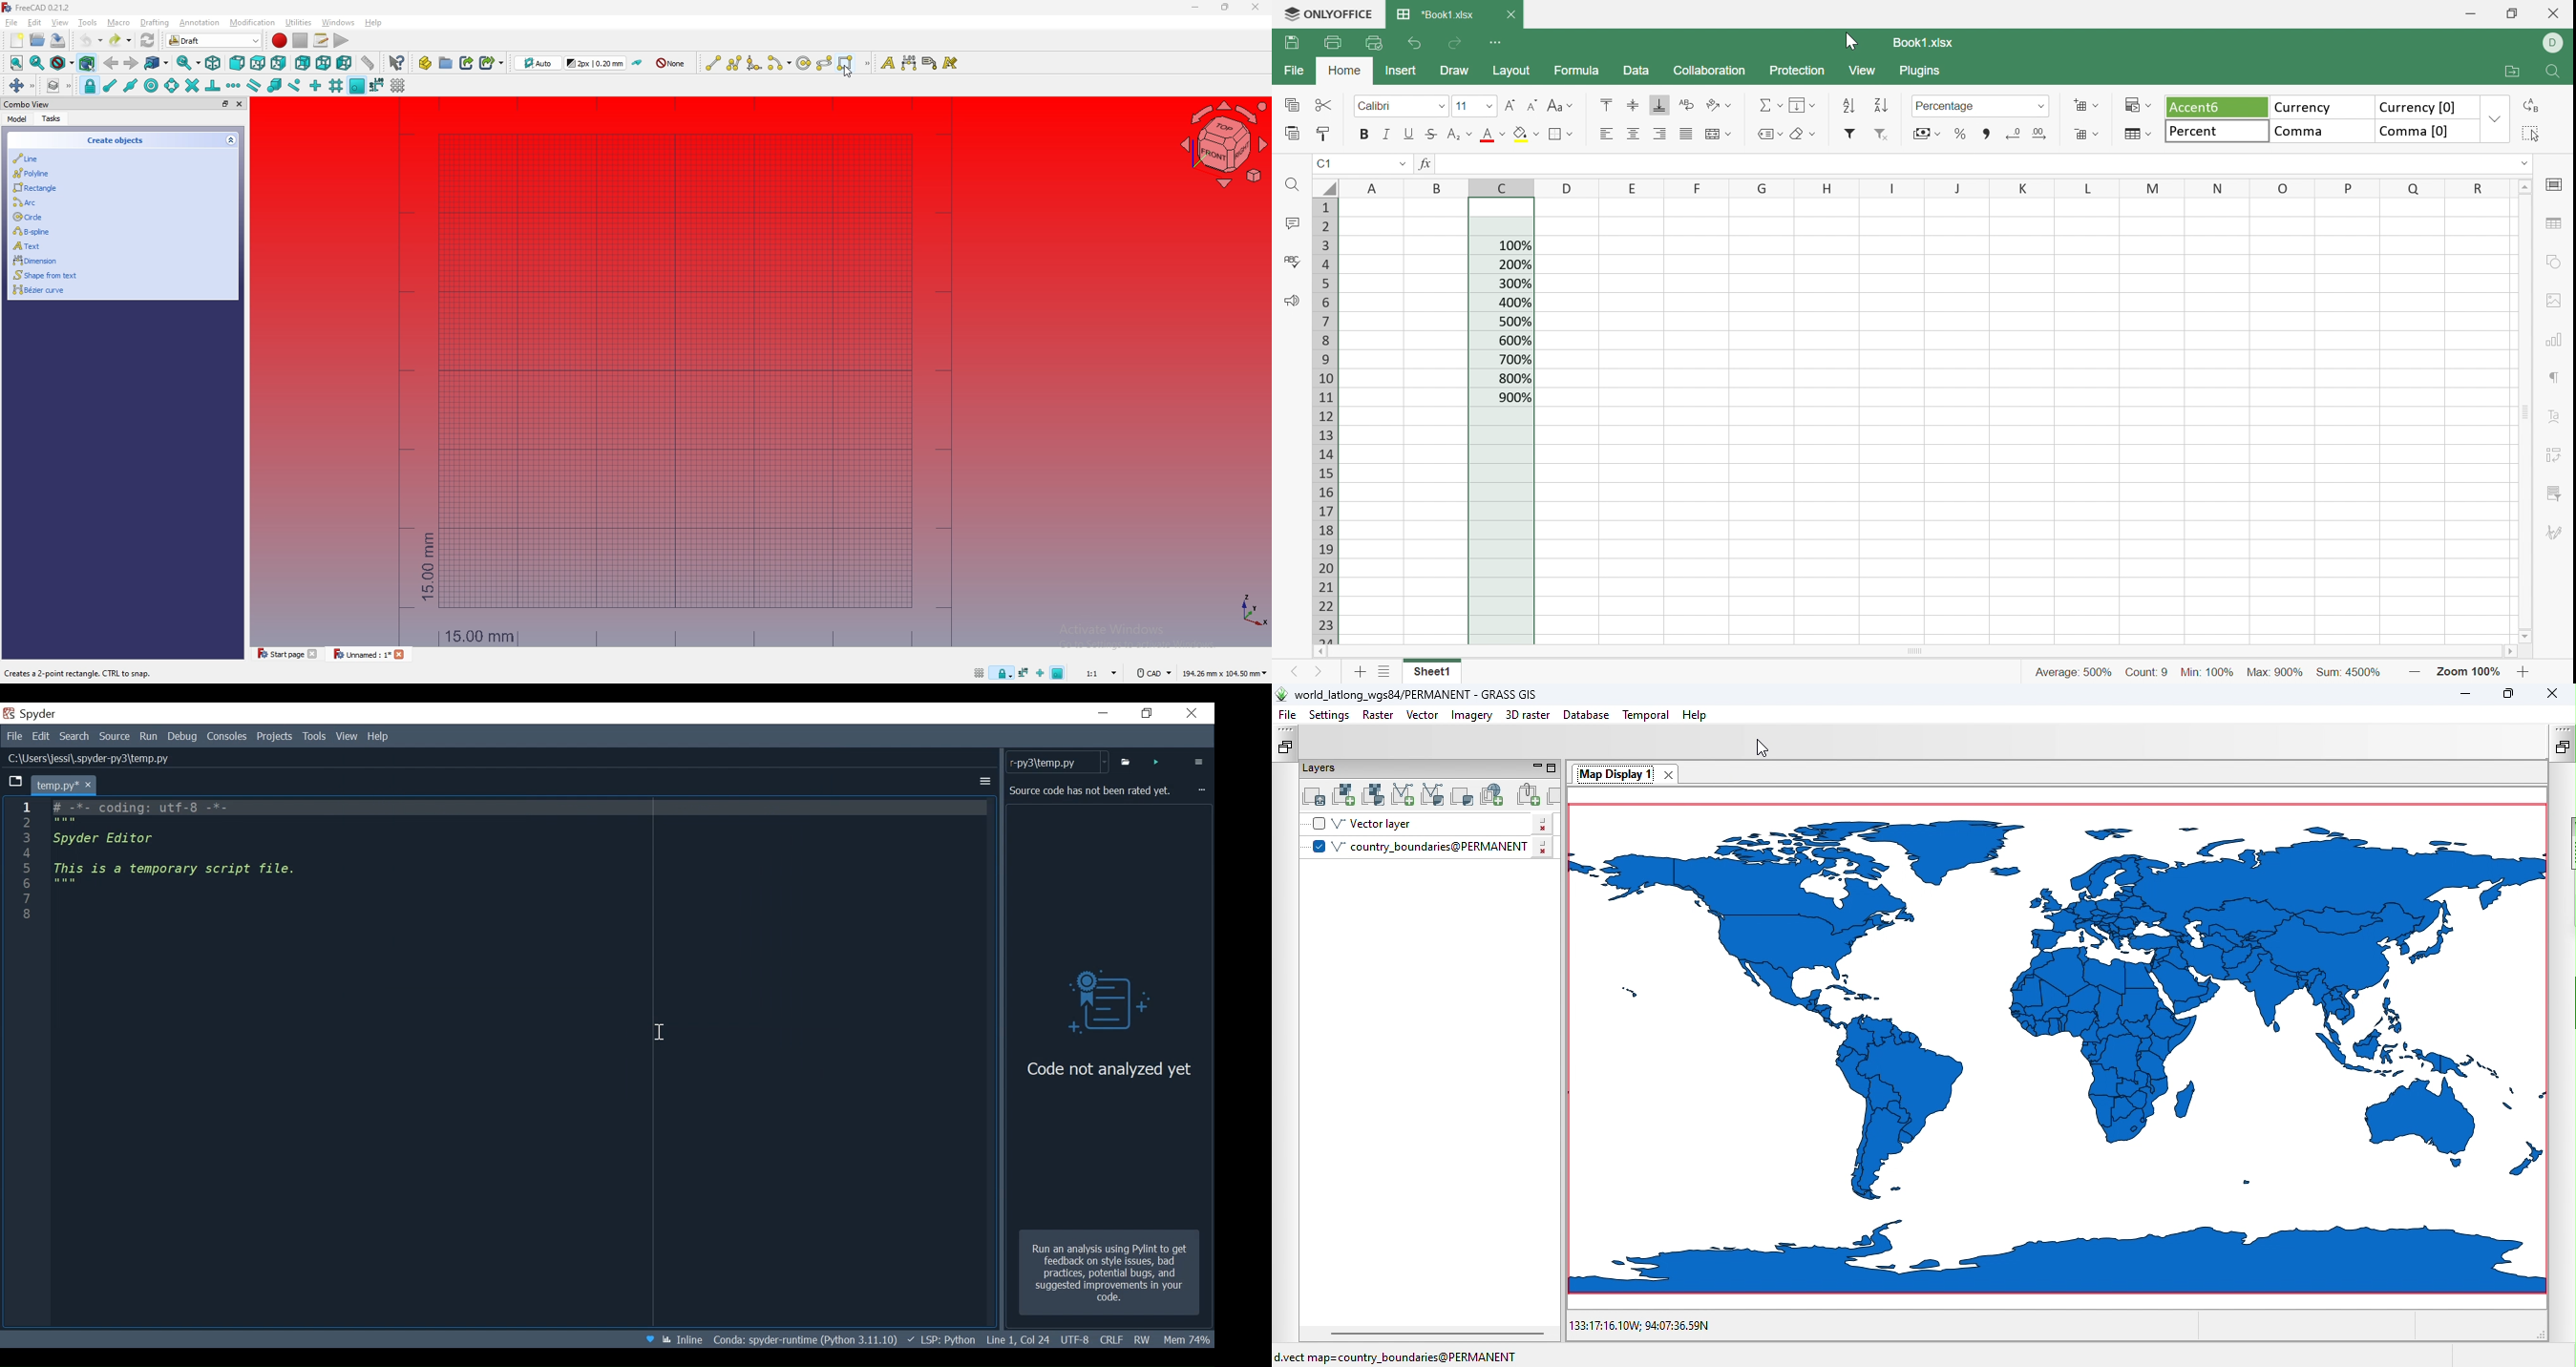 This screenshot has width=2576, height=1372. What do you see at coordinates (66, 783) in the screenshot?
I see `current file tab` at bounding box center [66, 783].